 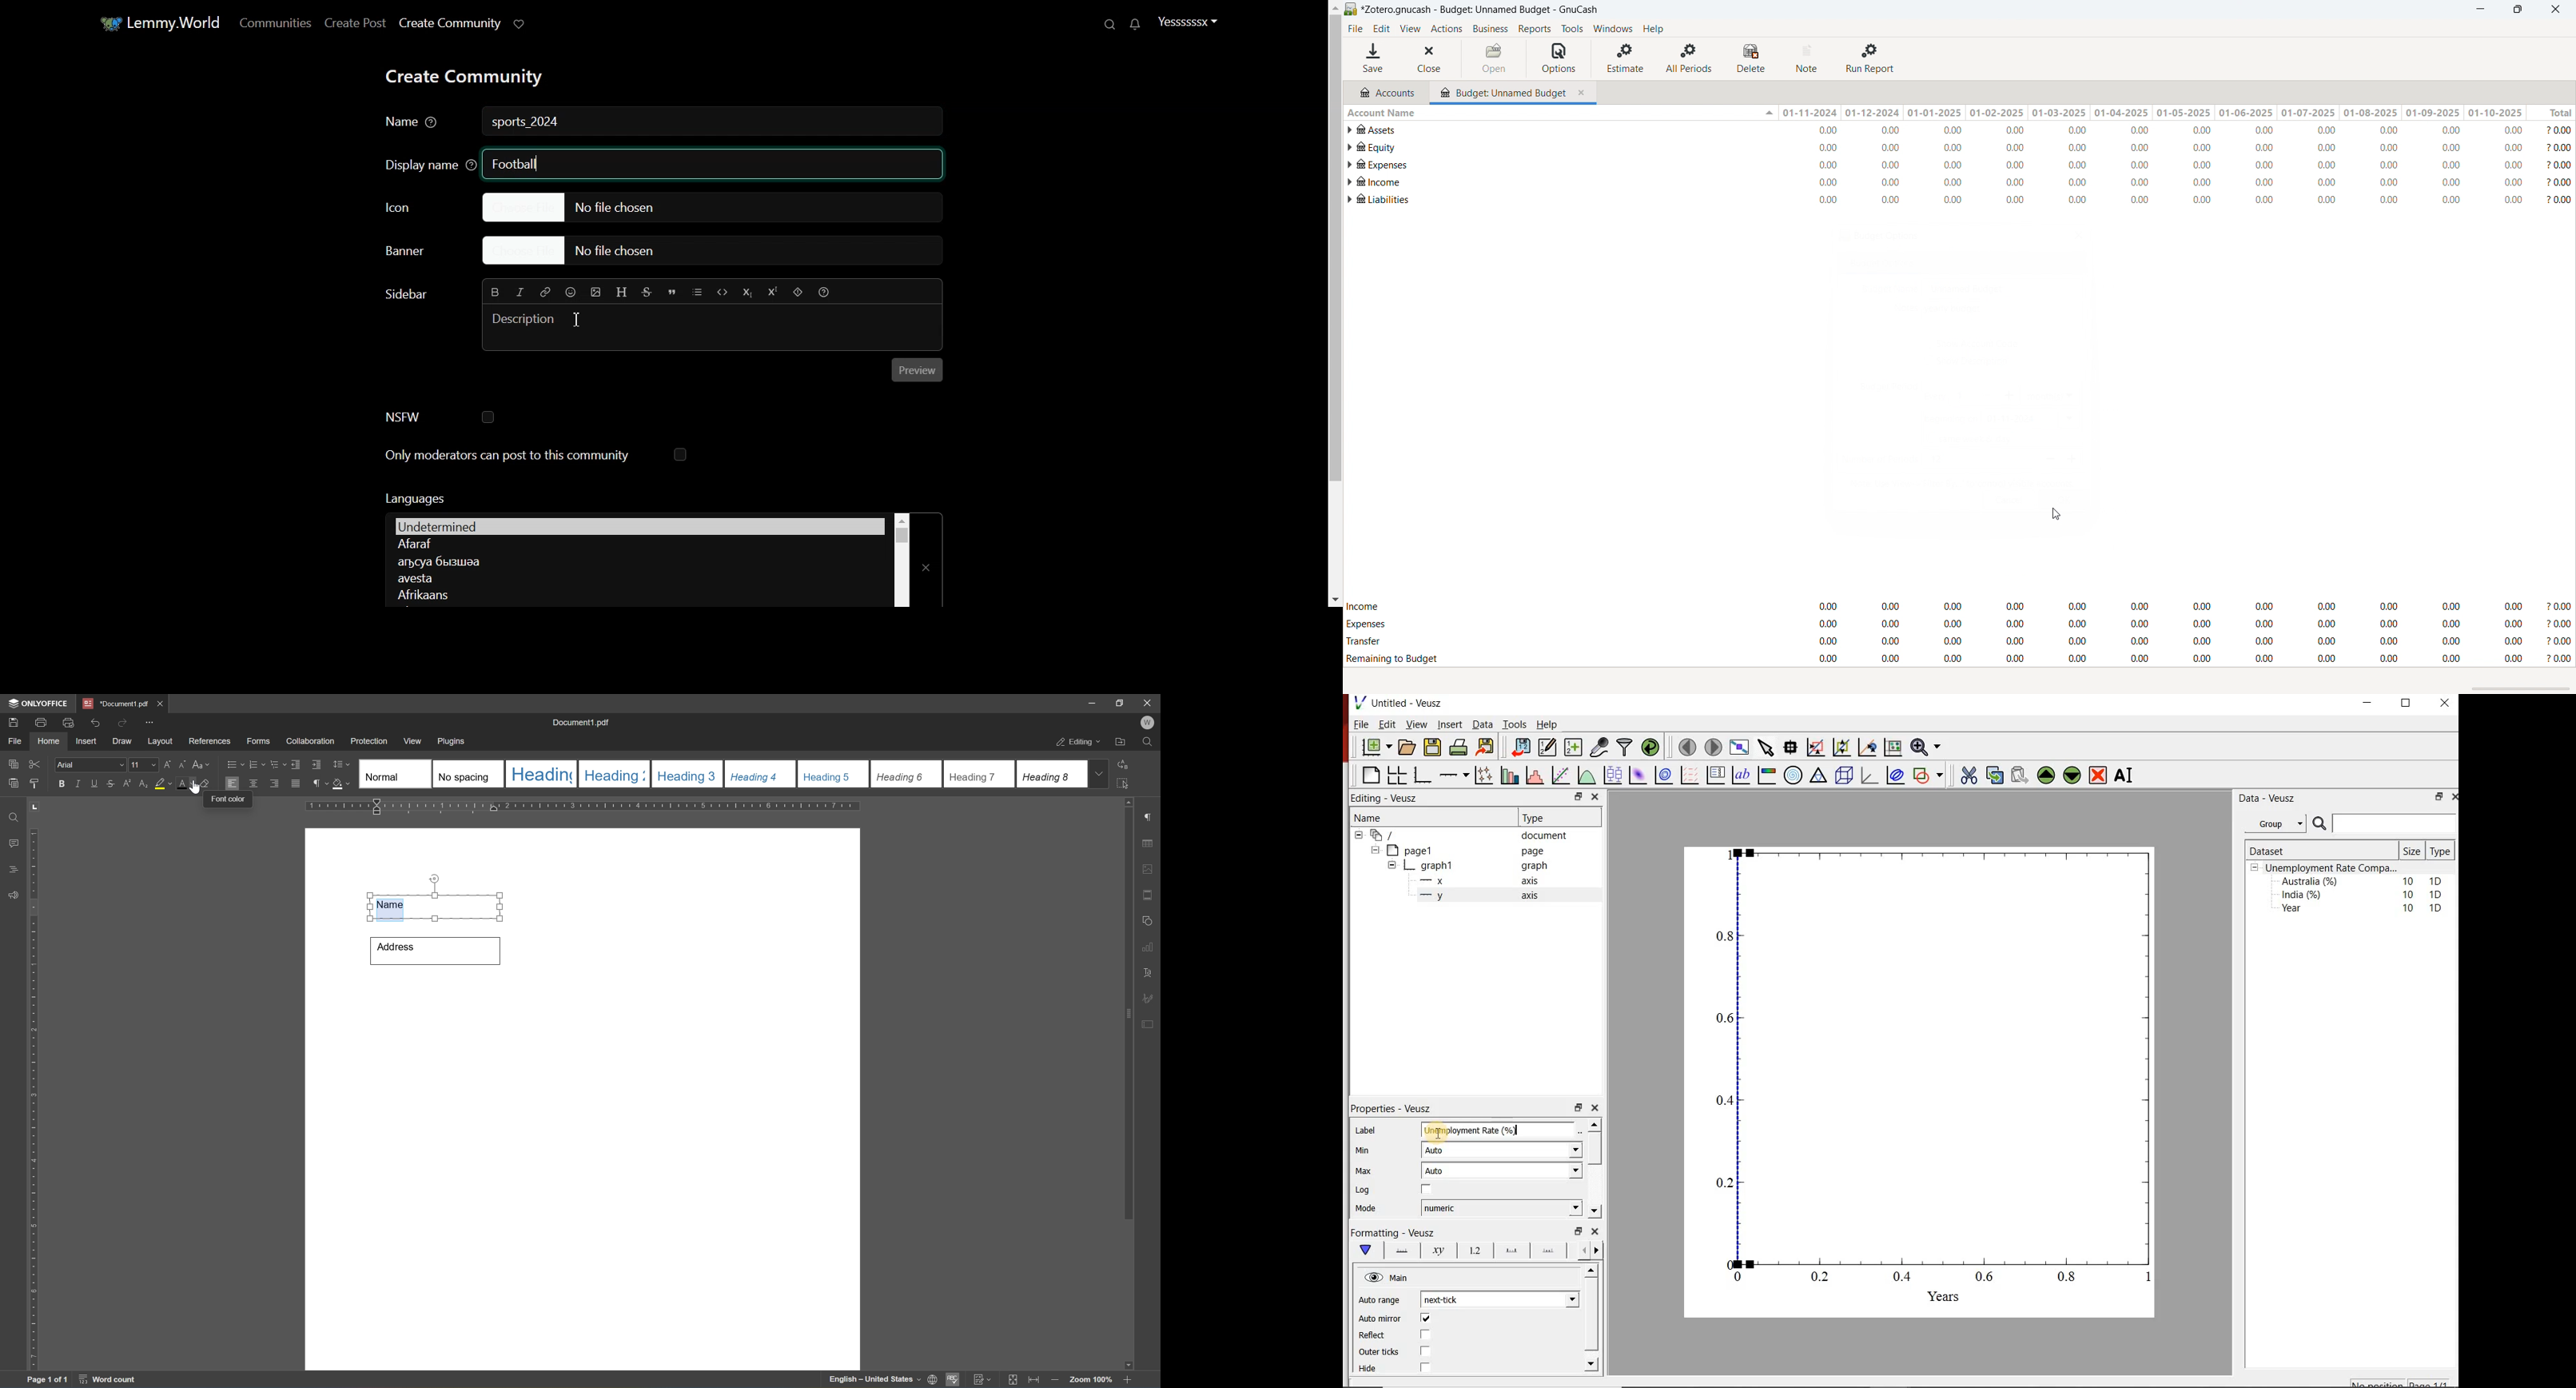 I want to click on Close Window, so click(x=927, y=560).